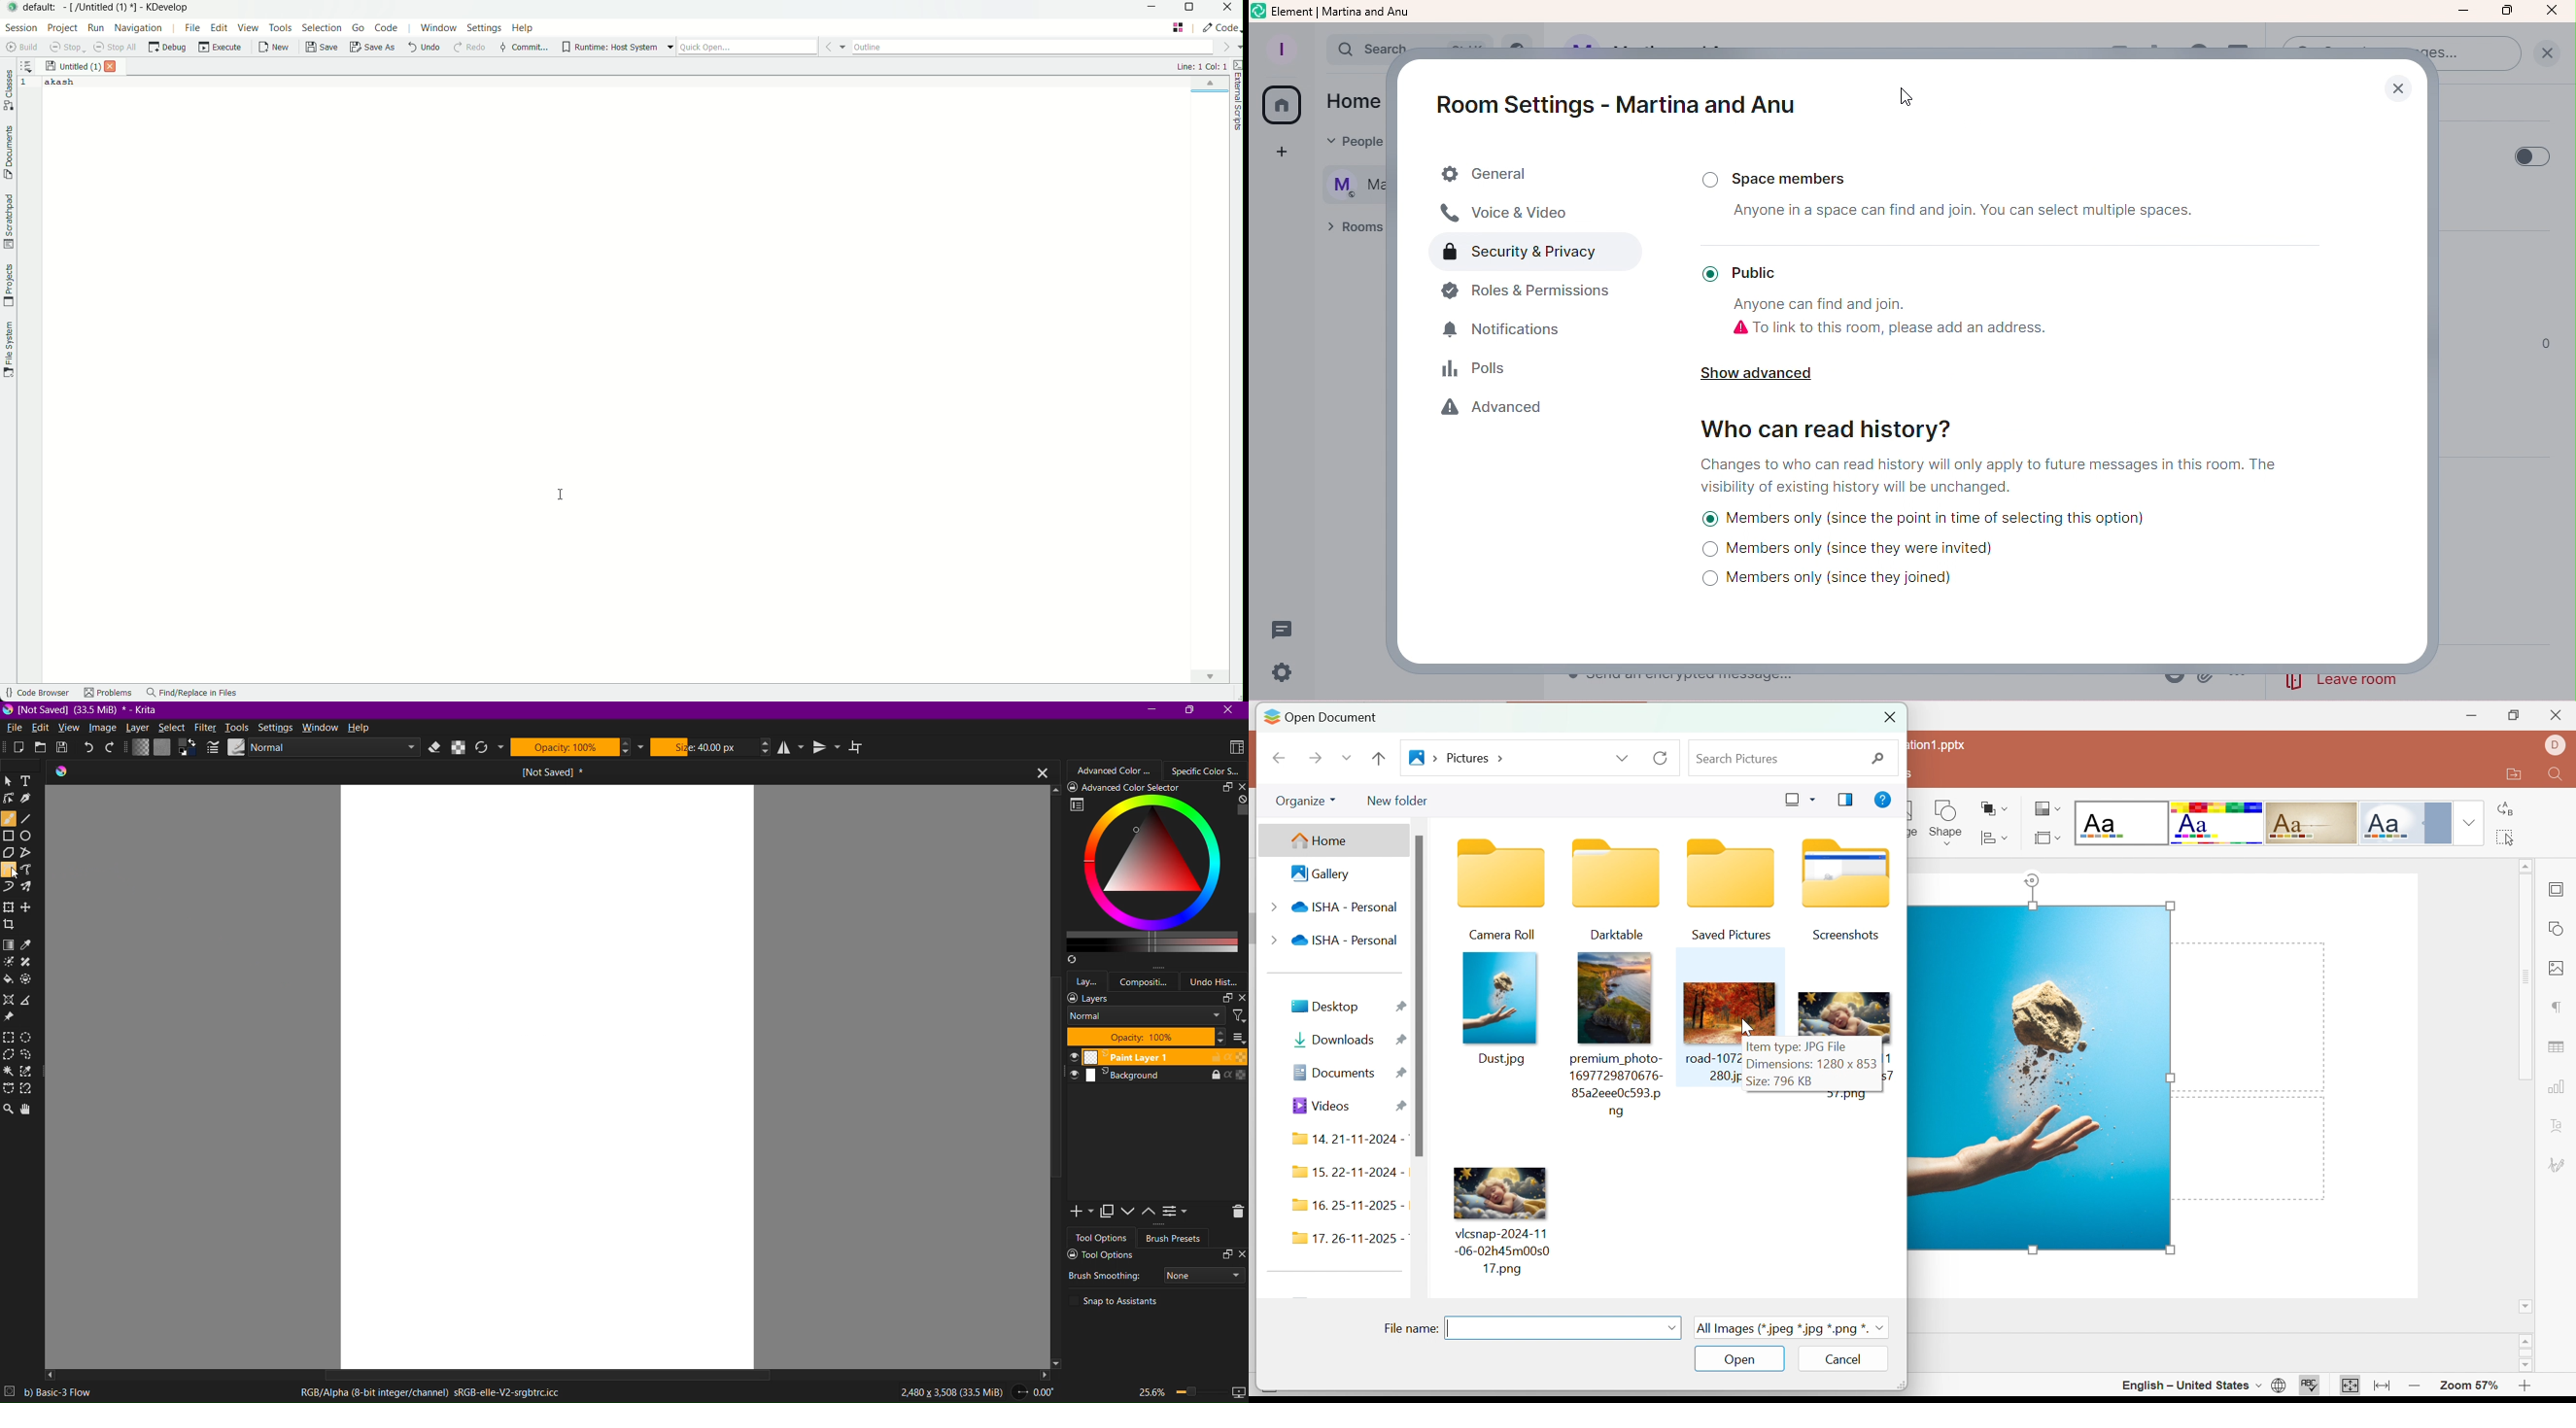  Describe the element at coordinates (171, 729) in the screenshot. I see `Select` at that location.